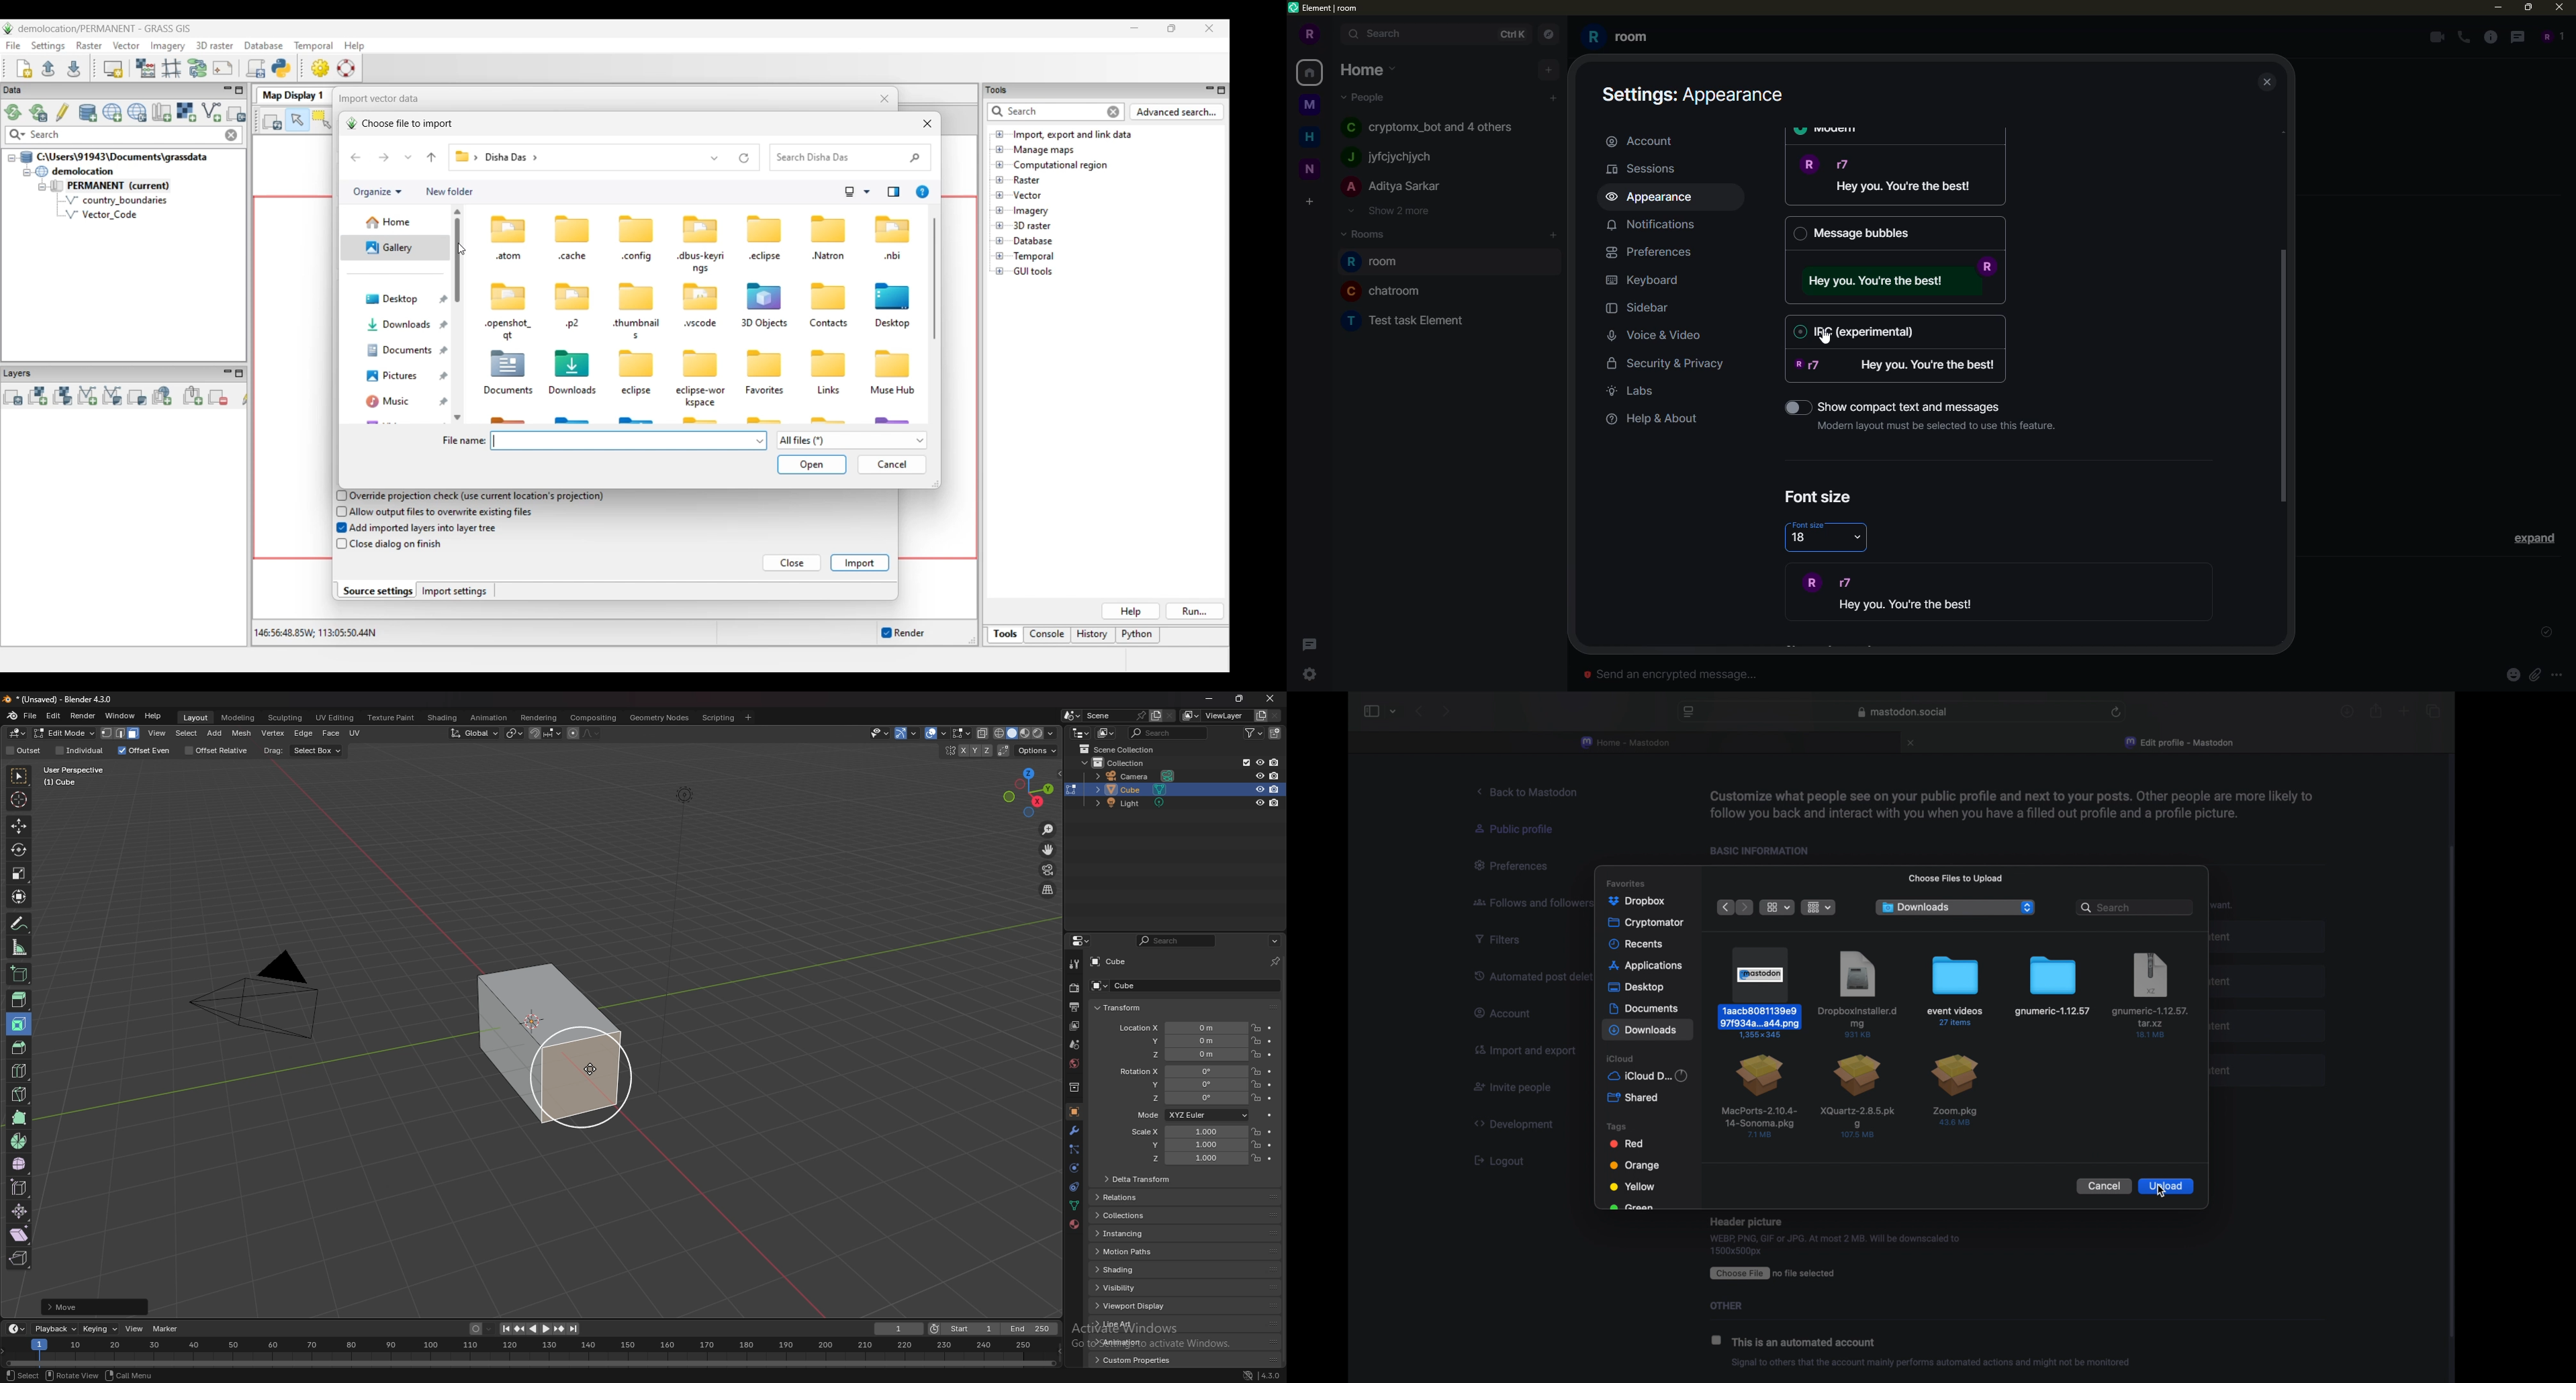 Image resolution: width=2576 pixels, height=1400 pixels. I want to click on mesh, so click(242, 734).